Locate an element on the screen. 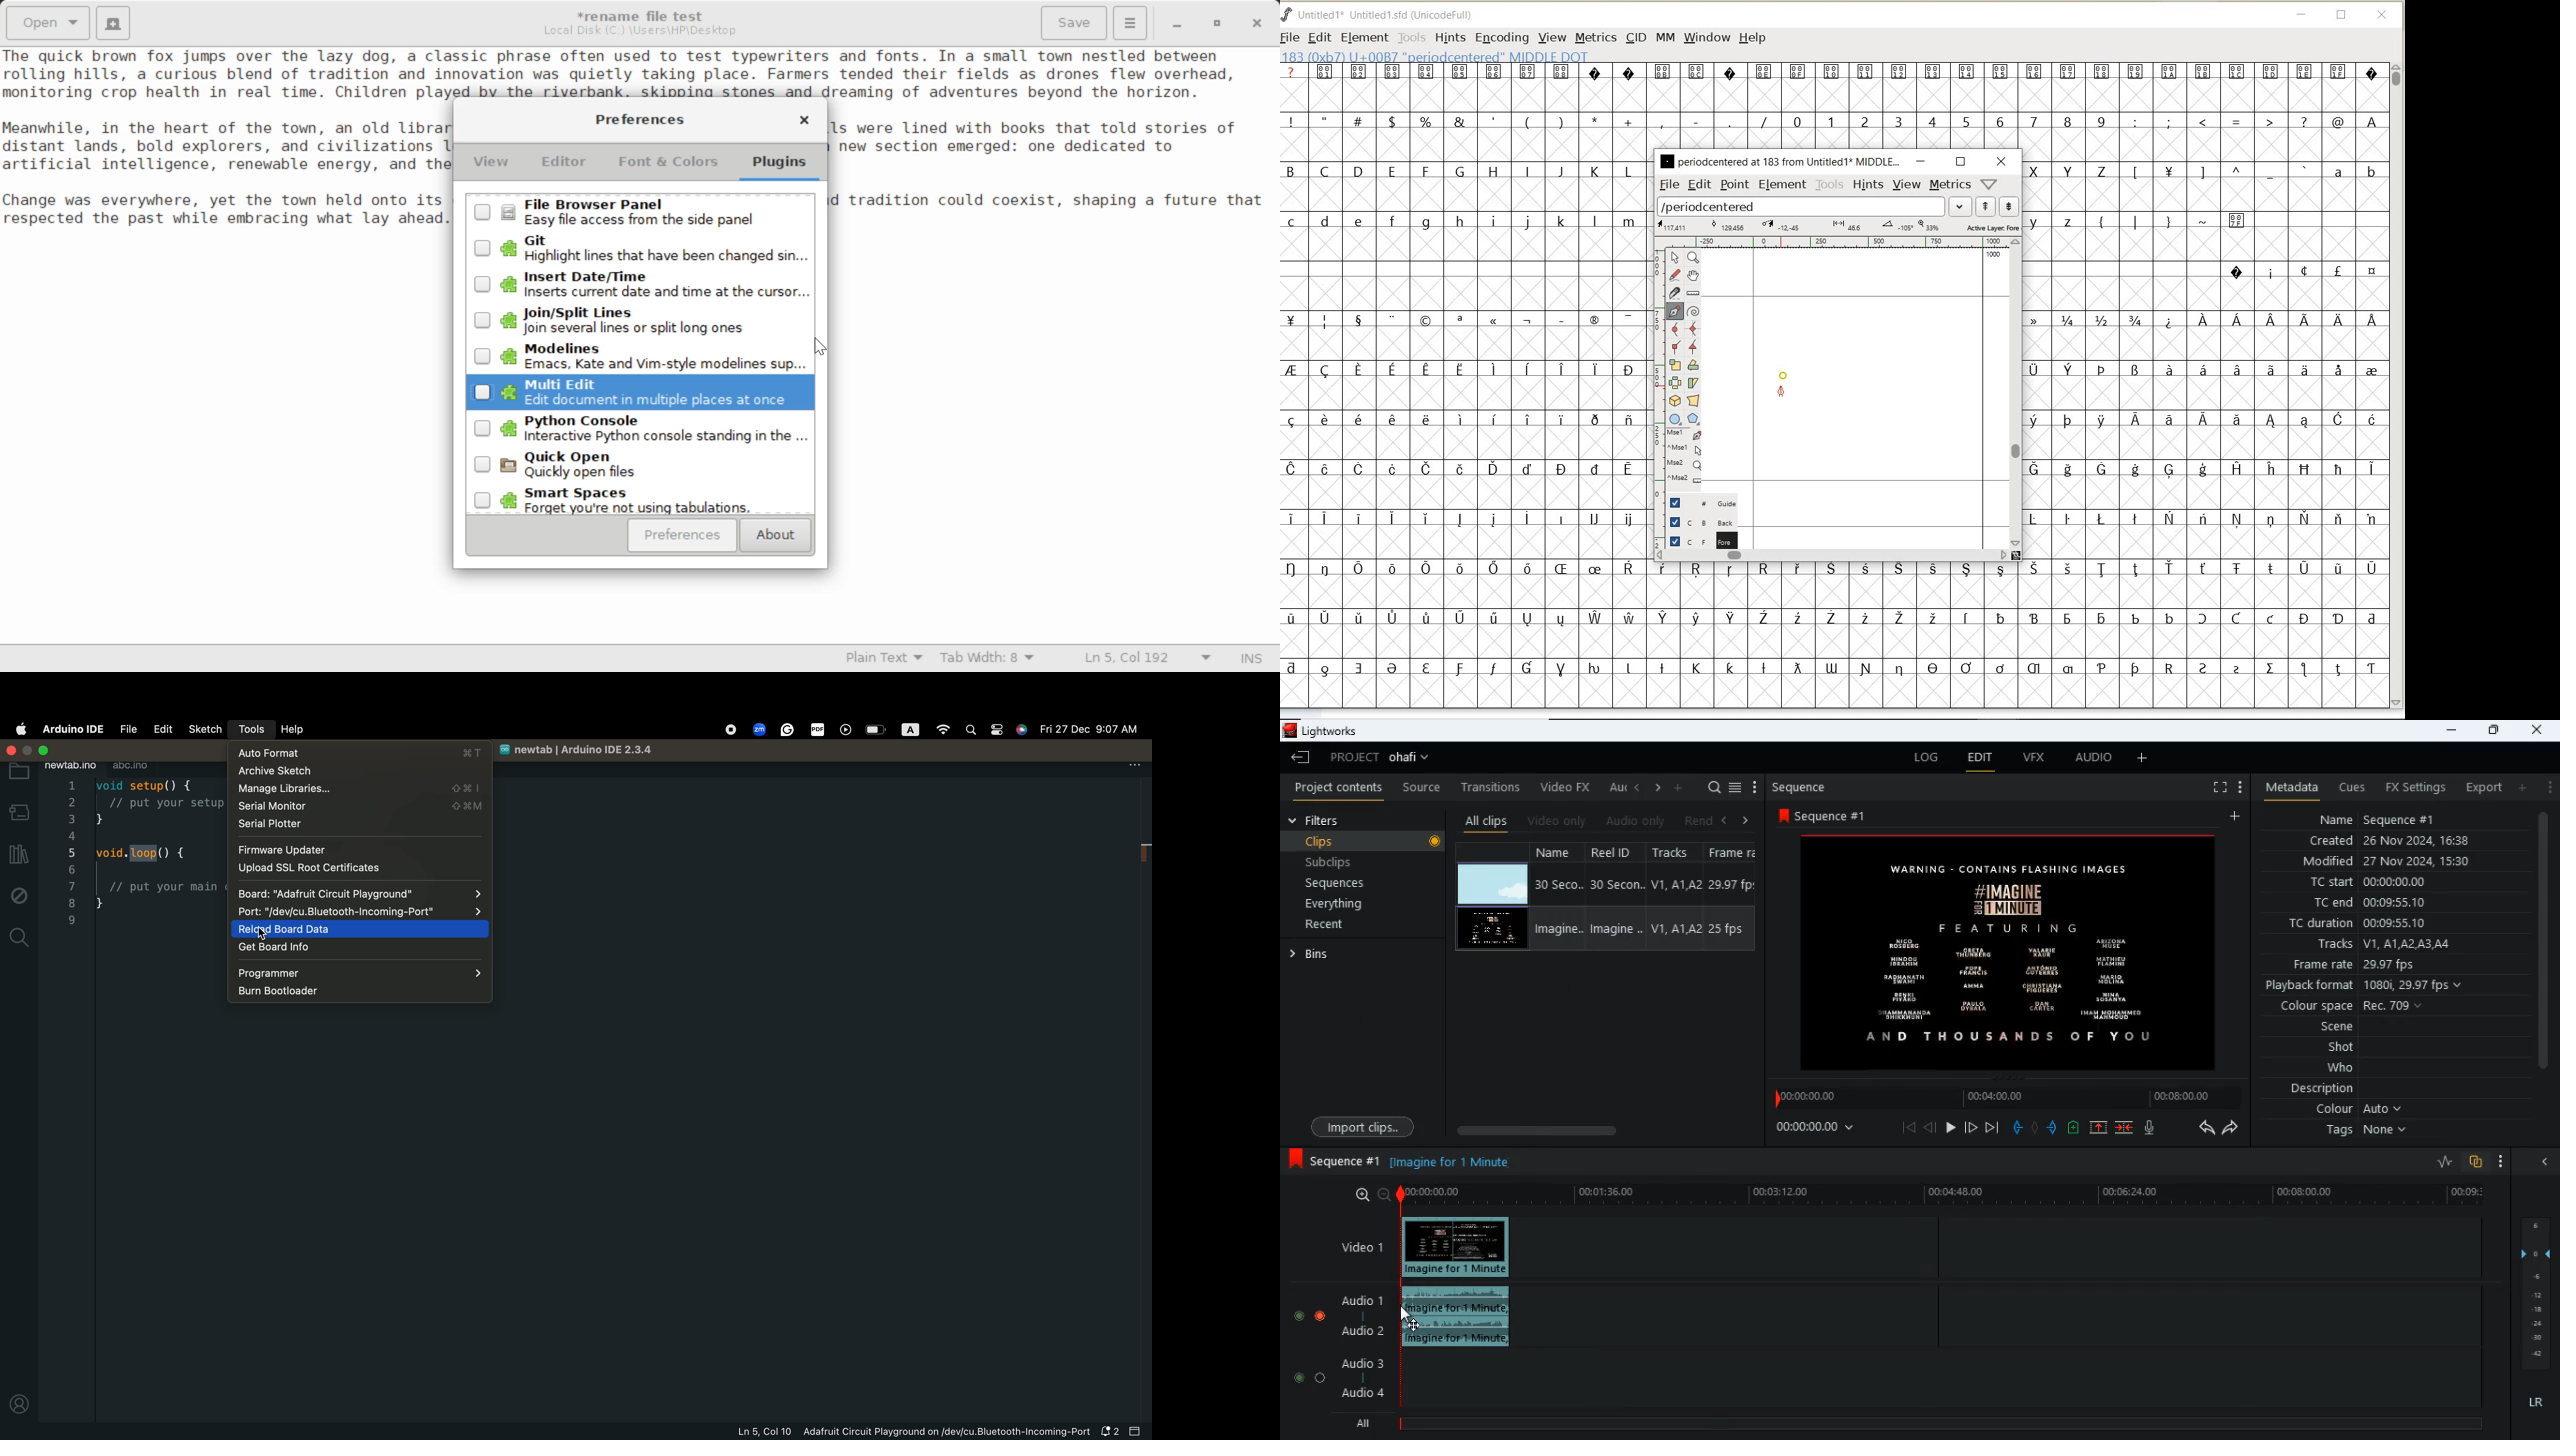  Sample text about a charming town is located at coordinates (640, 73).